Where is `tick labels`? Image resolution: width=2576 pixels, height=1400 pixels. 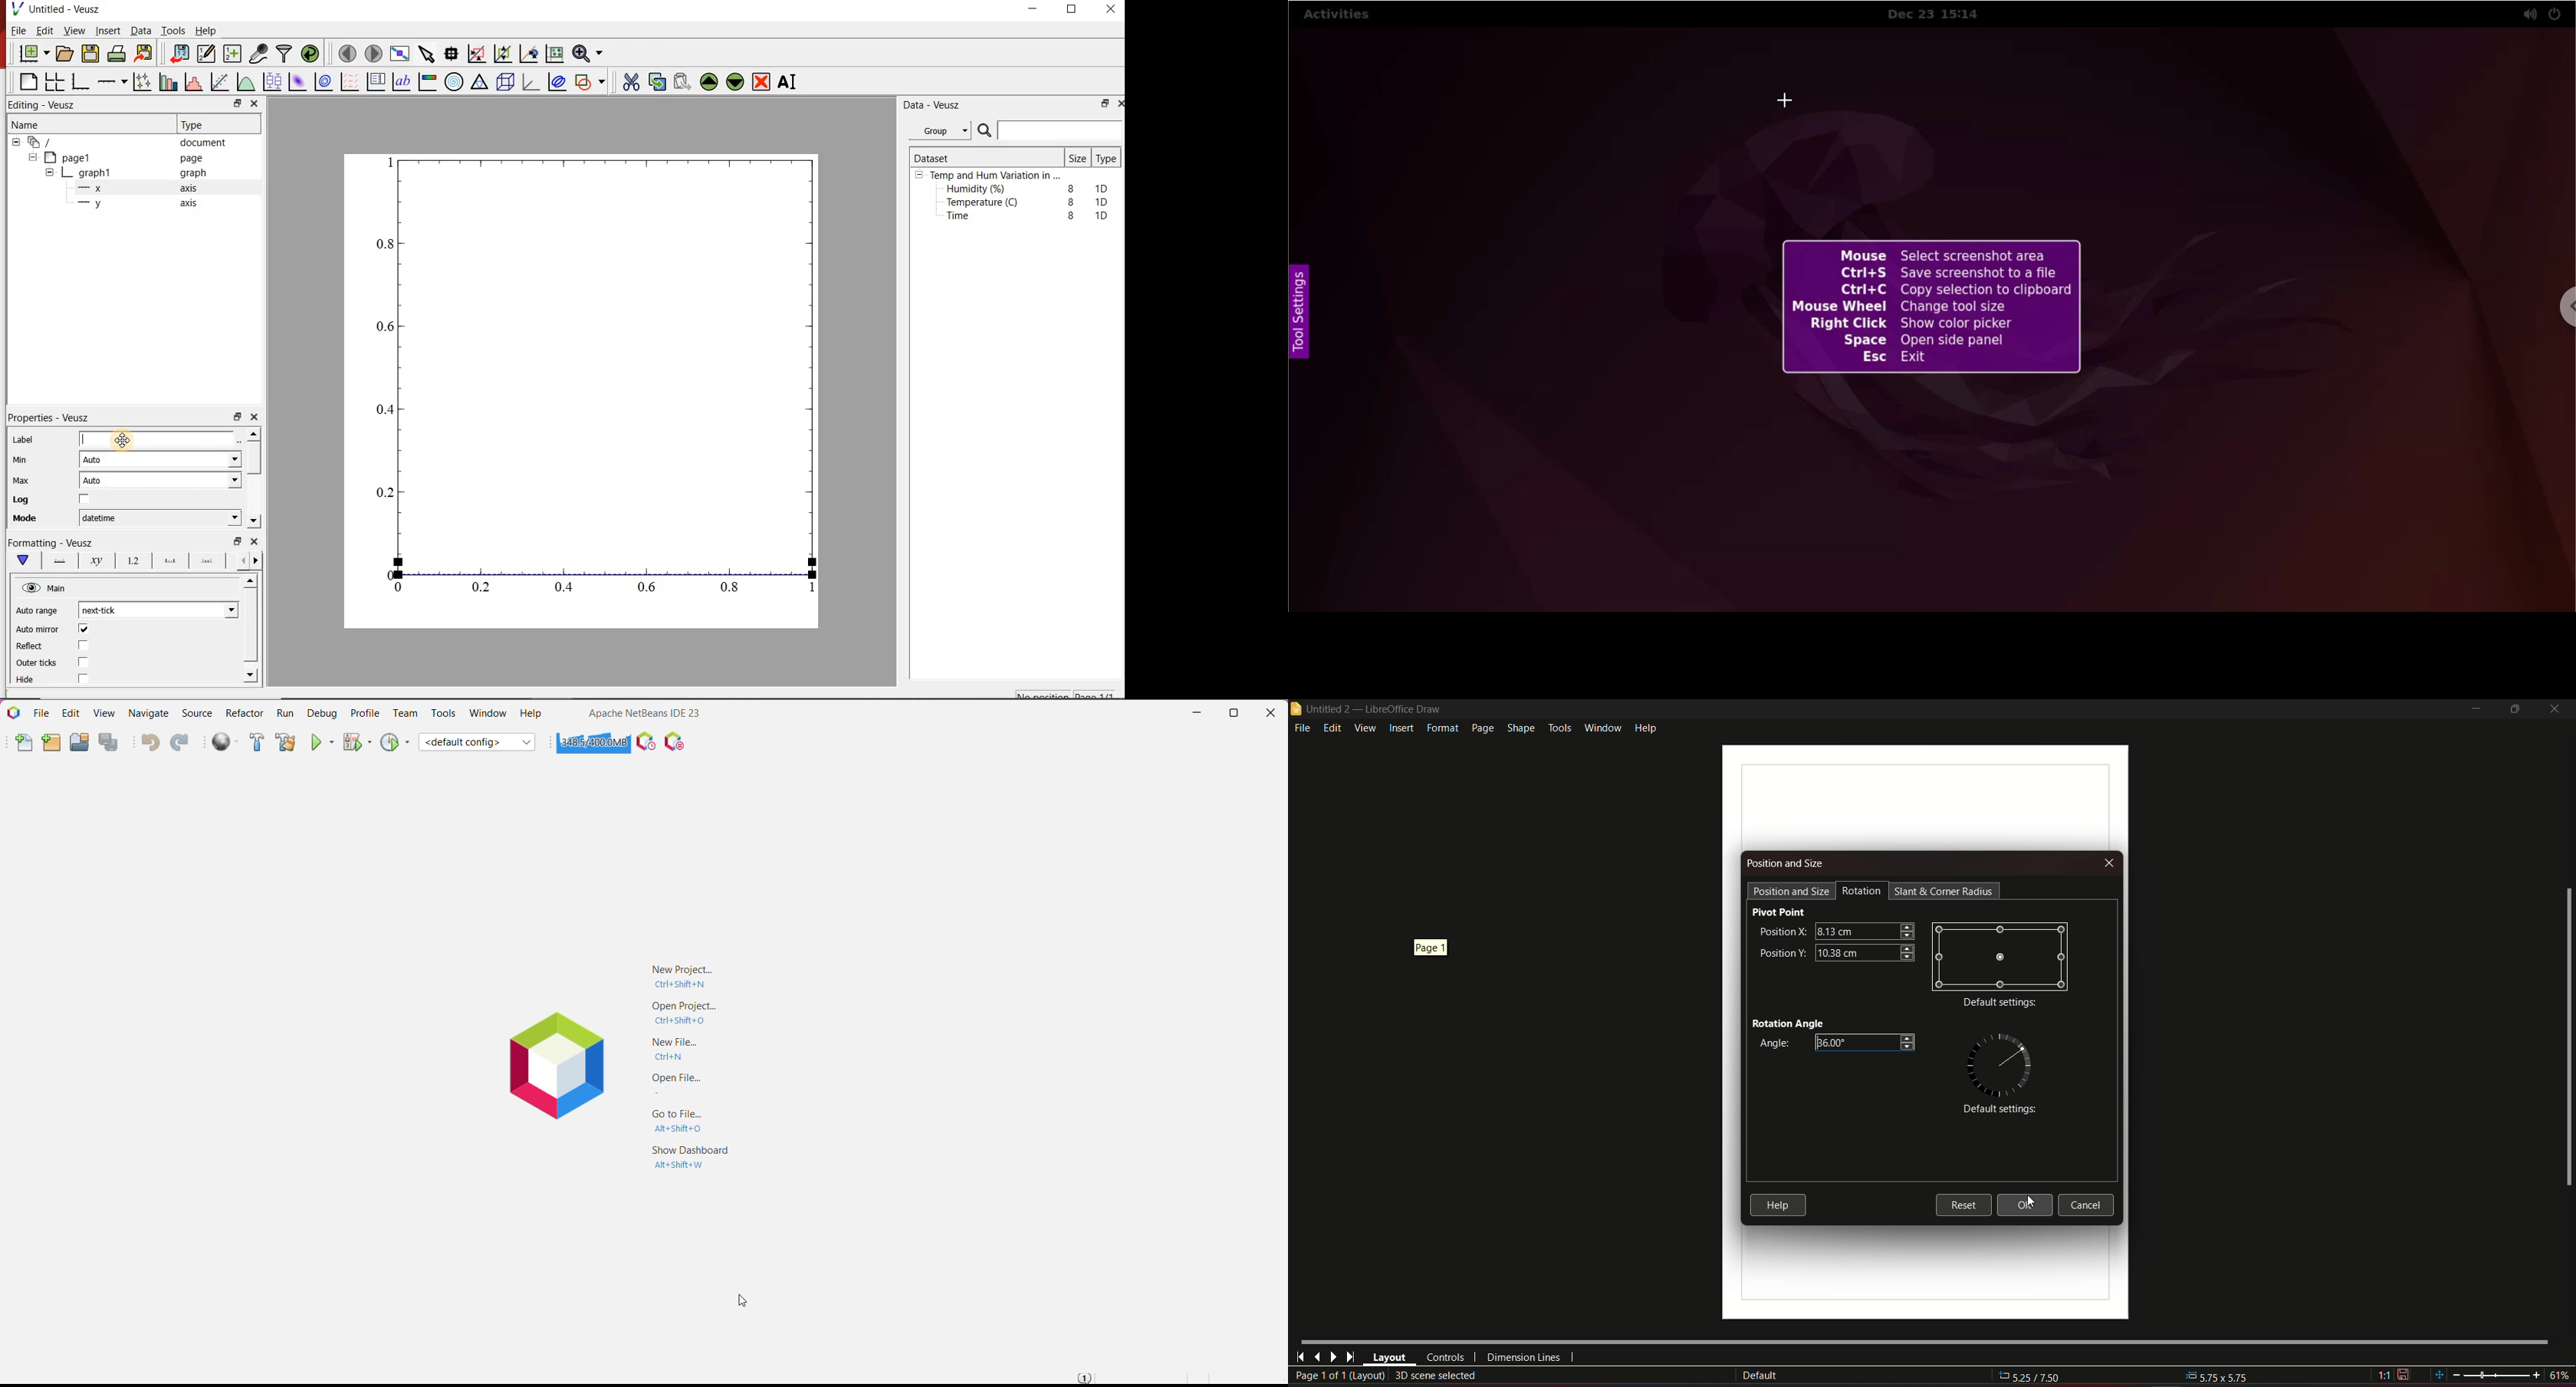 tick labels is located at coordinates (133, 561).